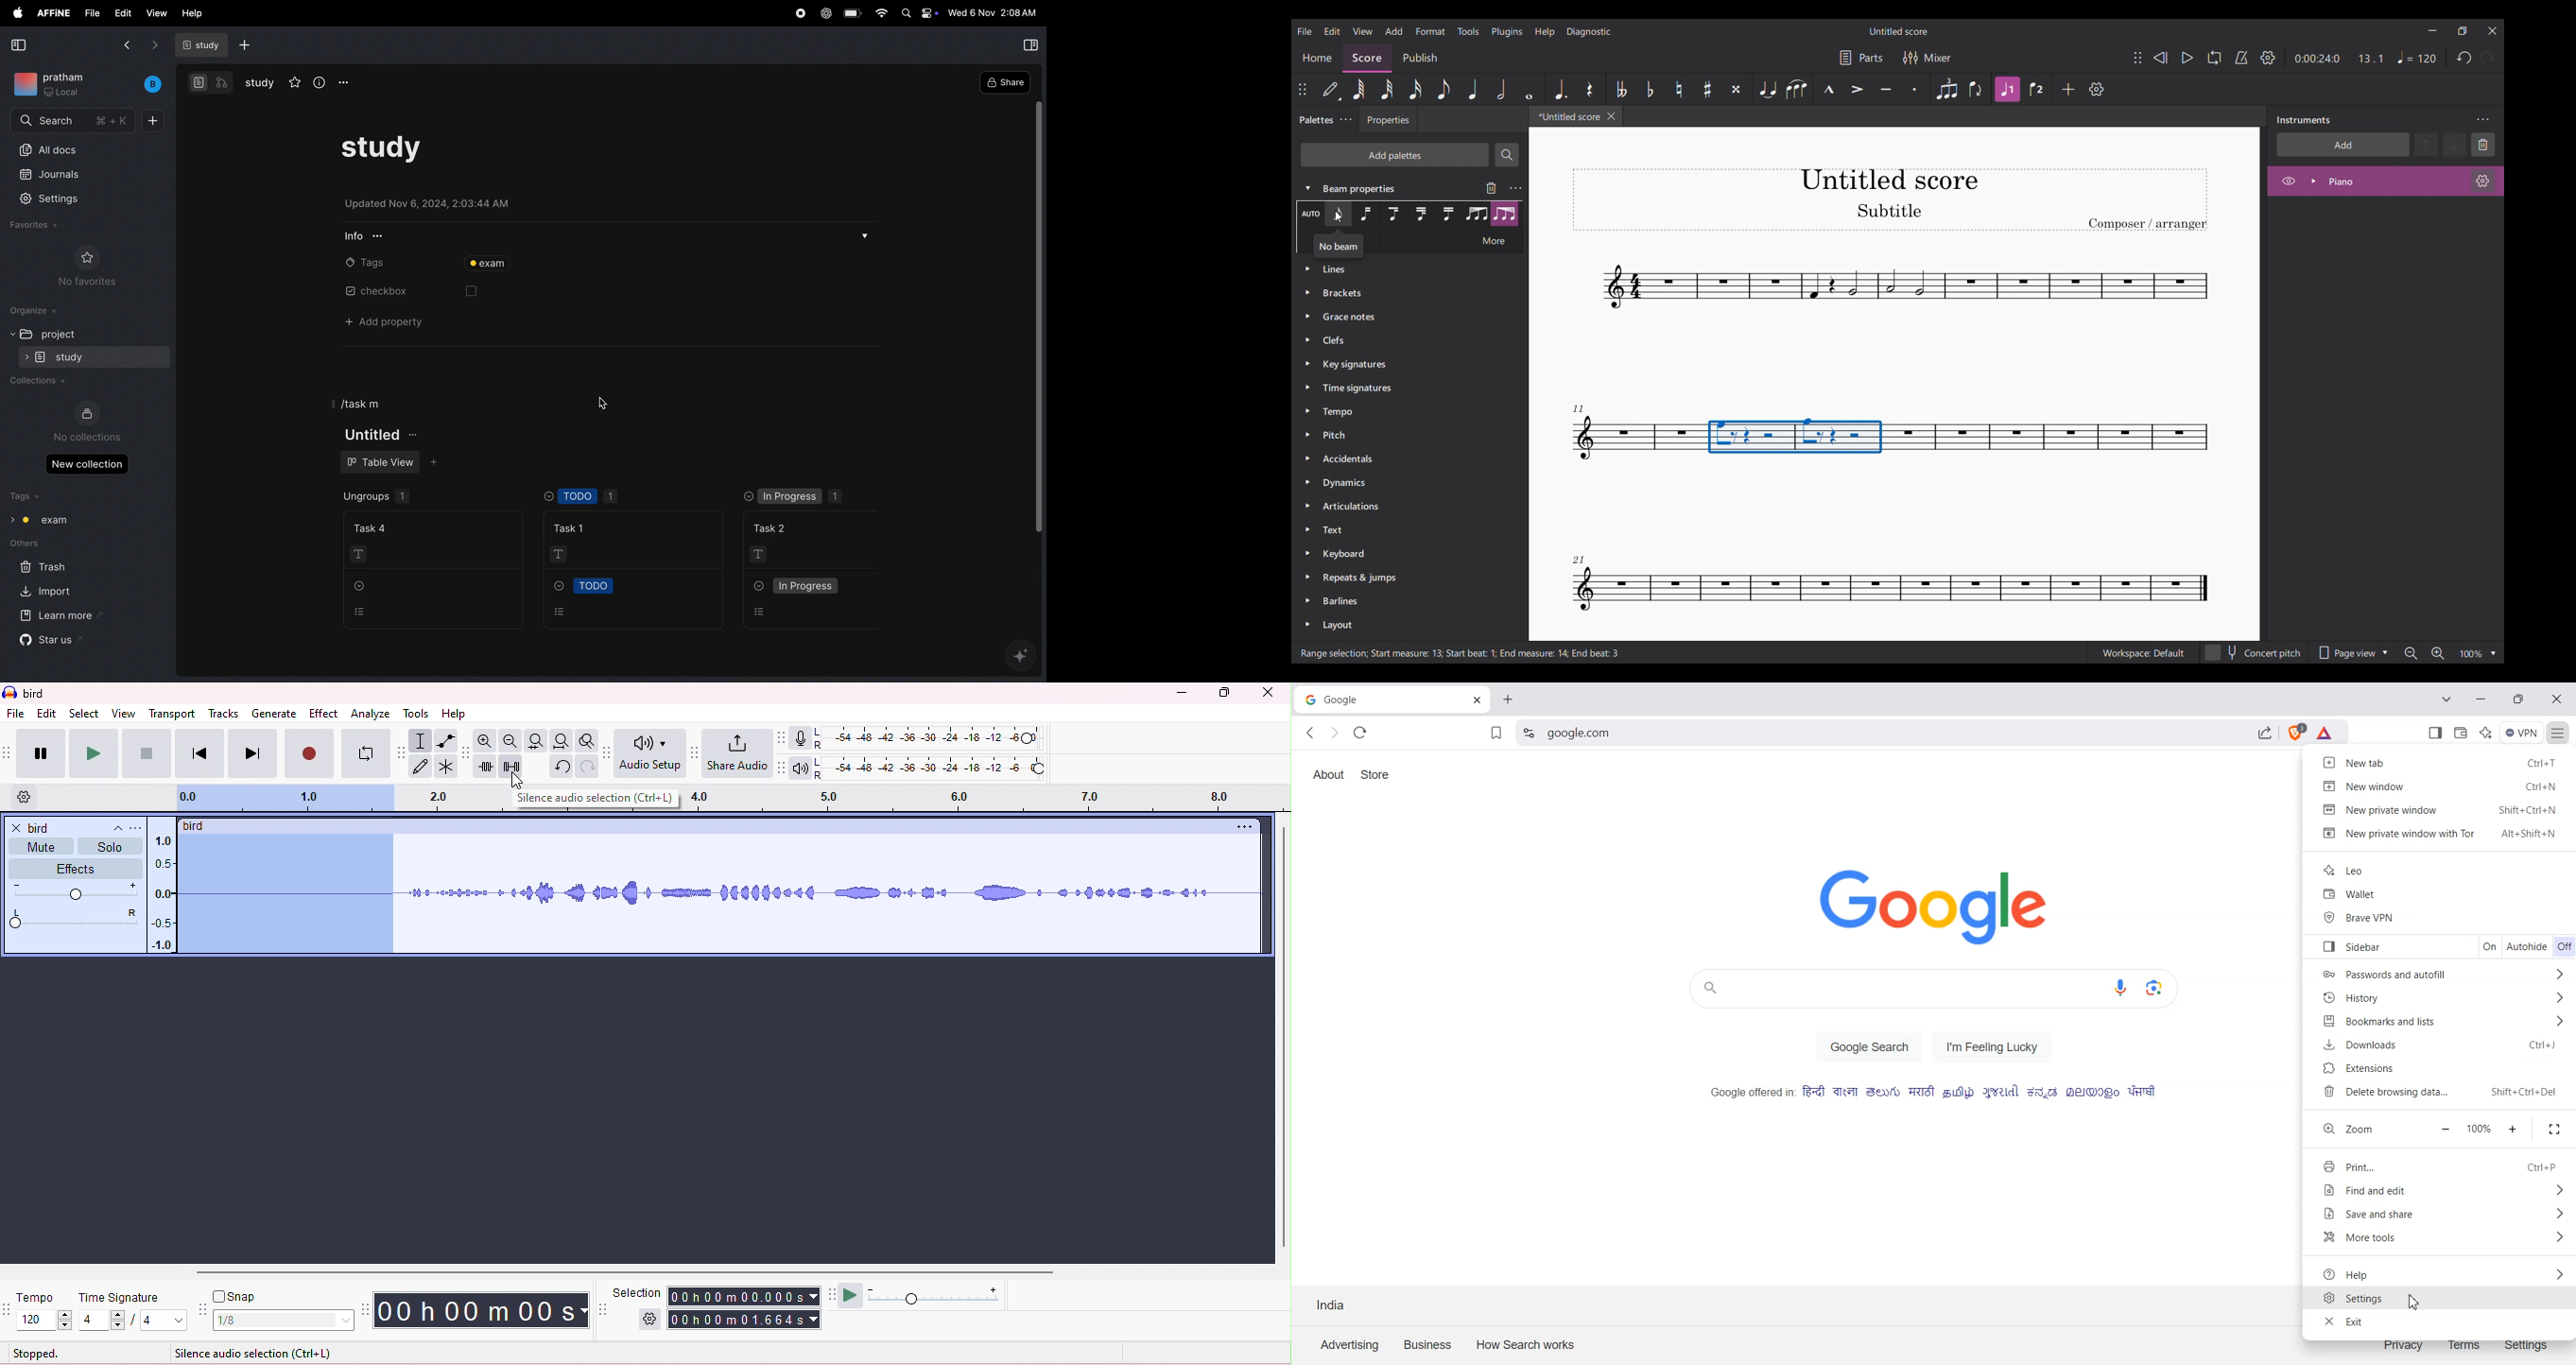 This screenshot has width=2576, height=1372. What do you see at coordinates (1396, 460) in the screenshot?
I see `Accidentals` at bounding box center [1396, 460].